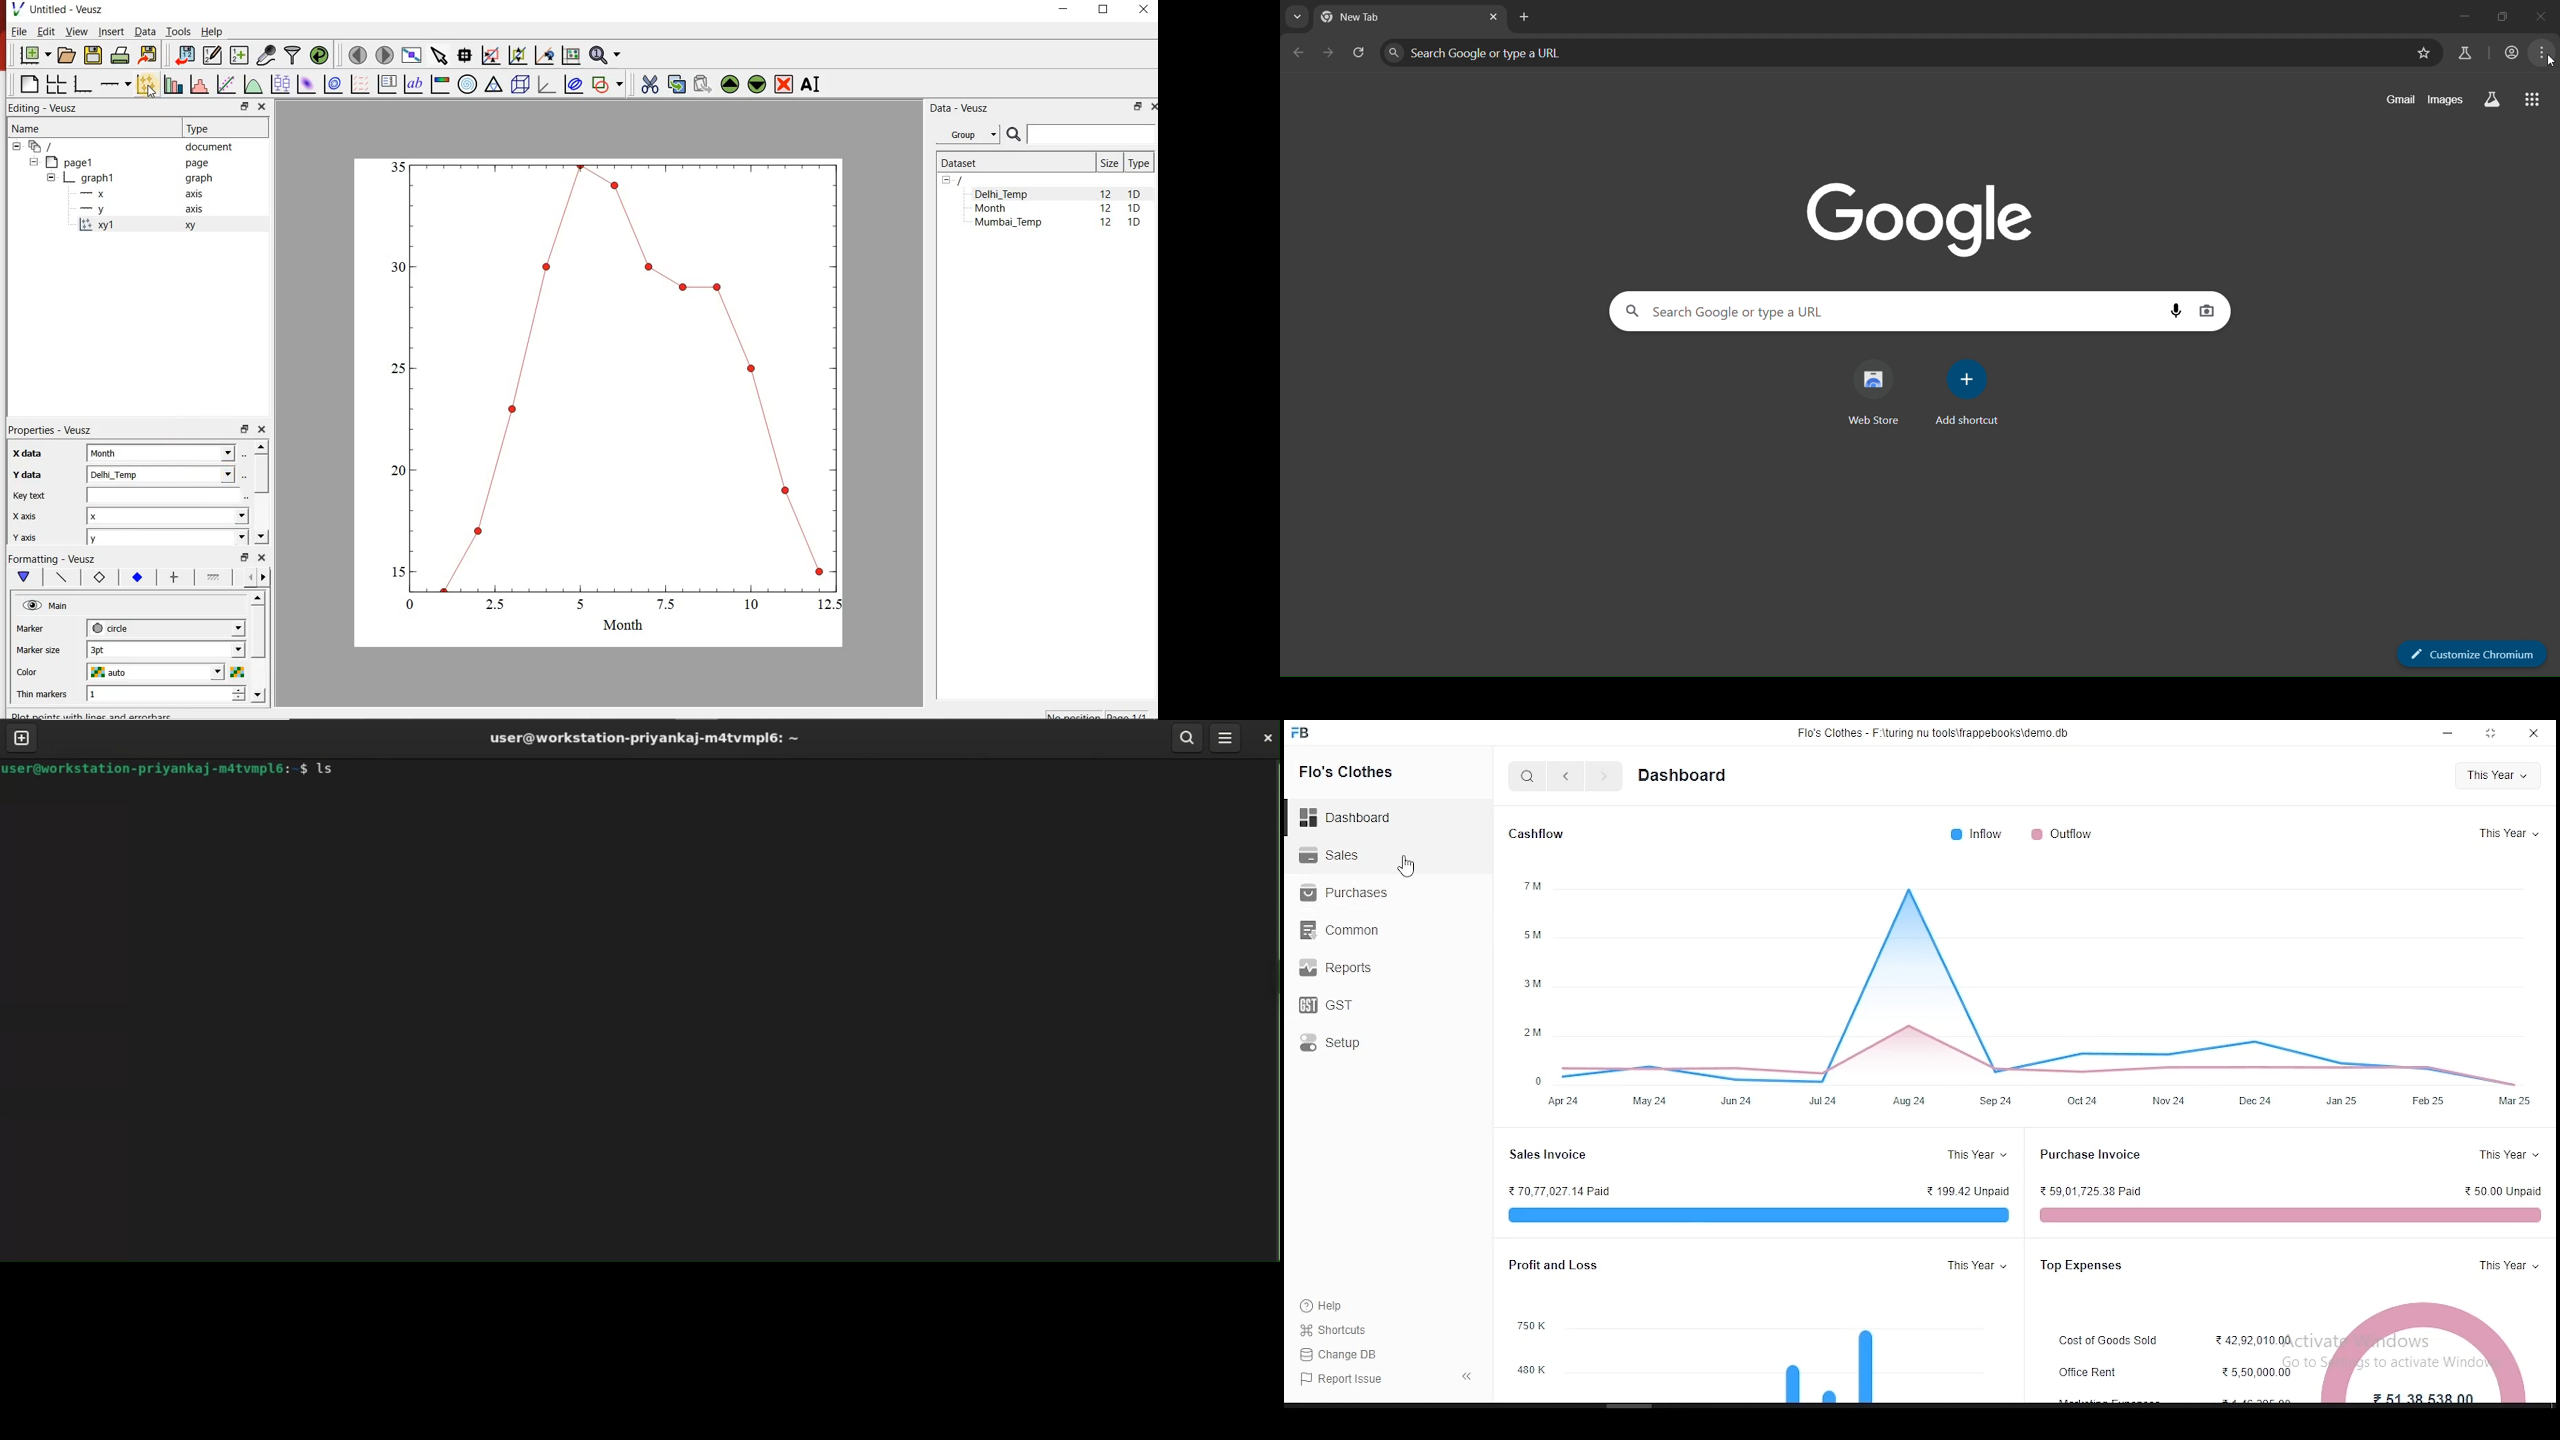  Describe the element at coordinates (1903, 1100) in the screenshot. I see `aug 24` at that location.